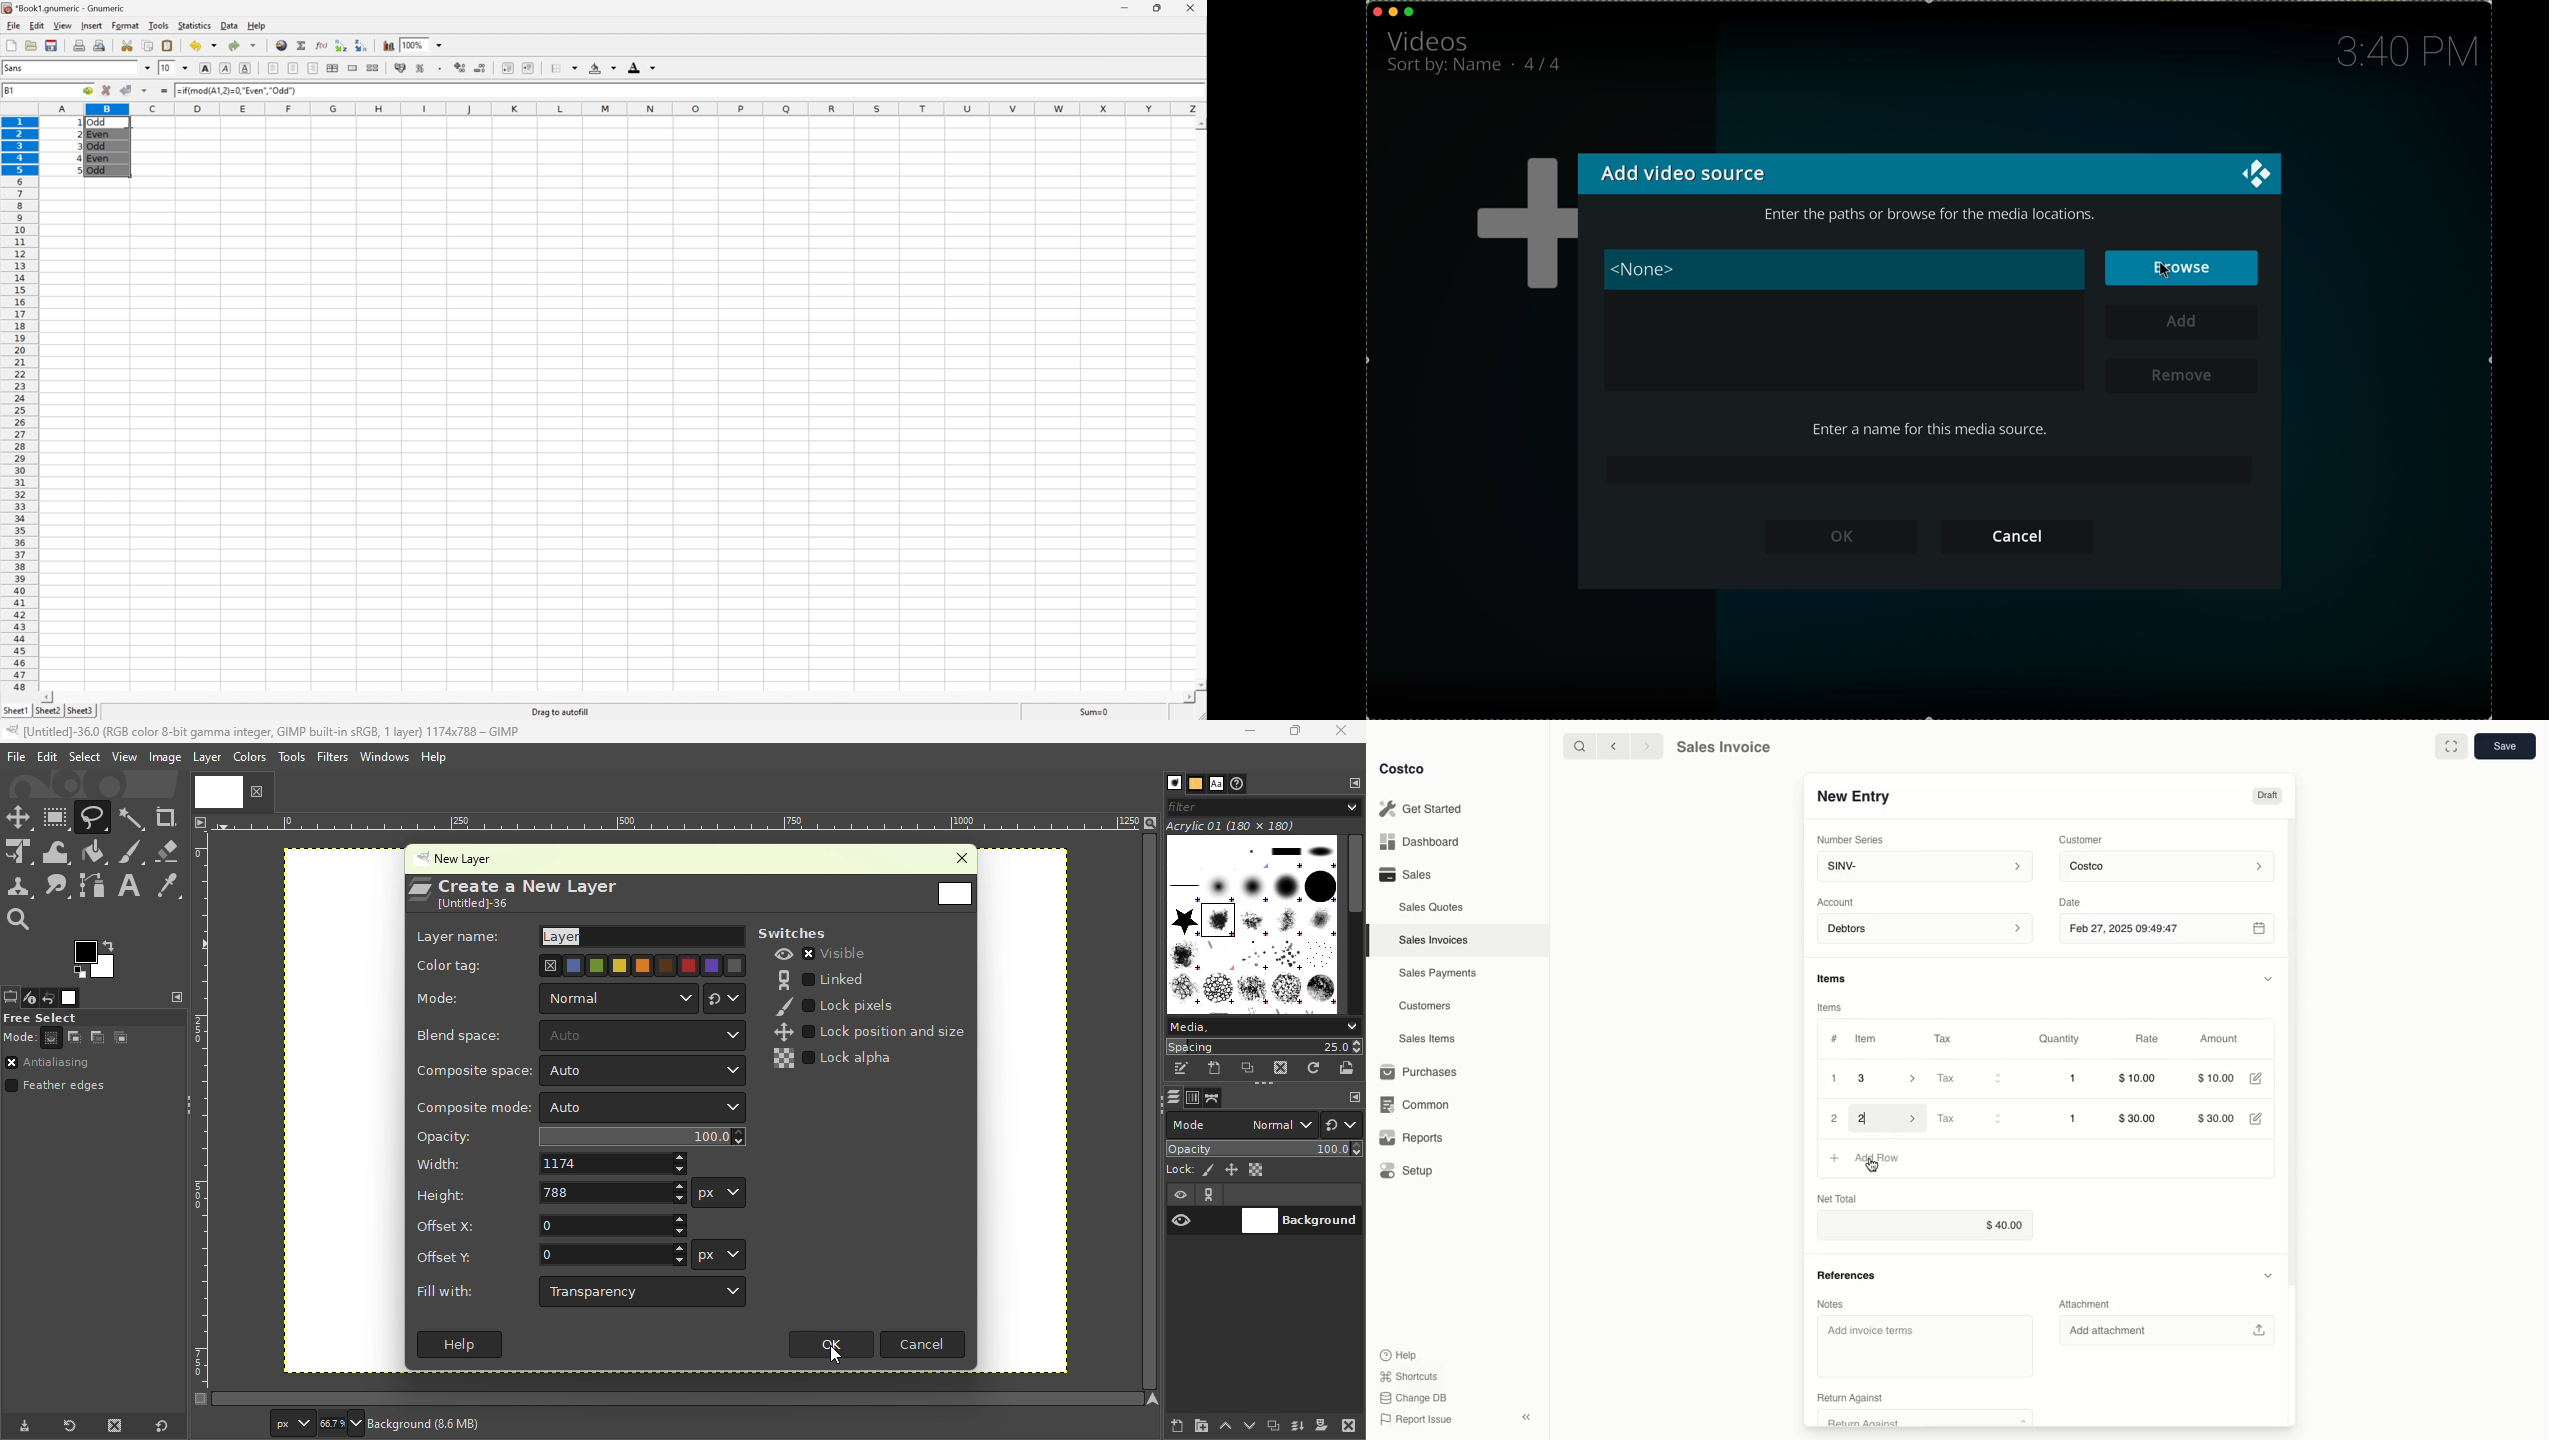 The height and width of the screenshot is (1456, 2576). I want to click on Costco, so click(1403, 769).